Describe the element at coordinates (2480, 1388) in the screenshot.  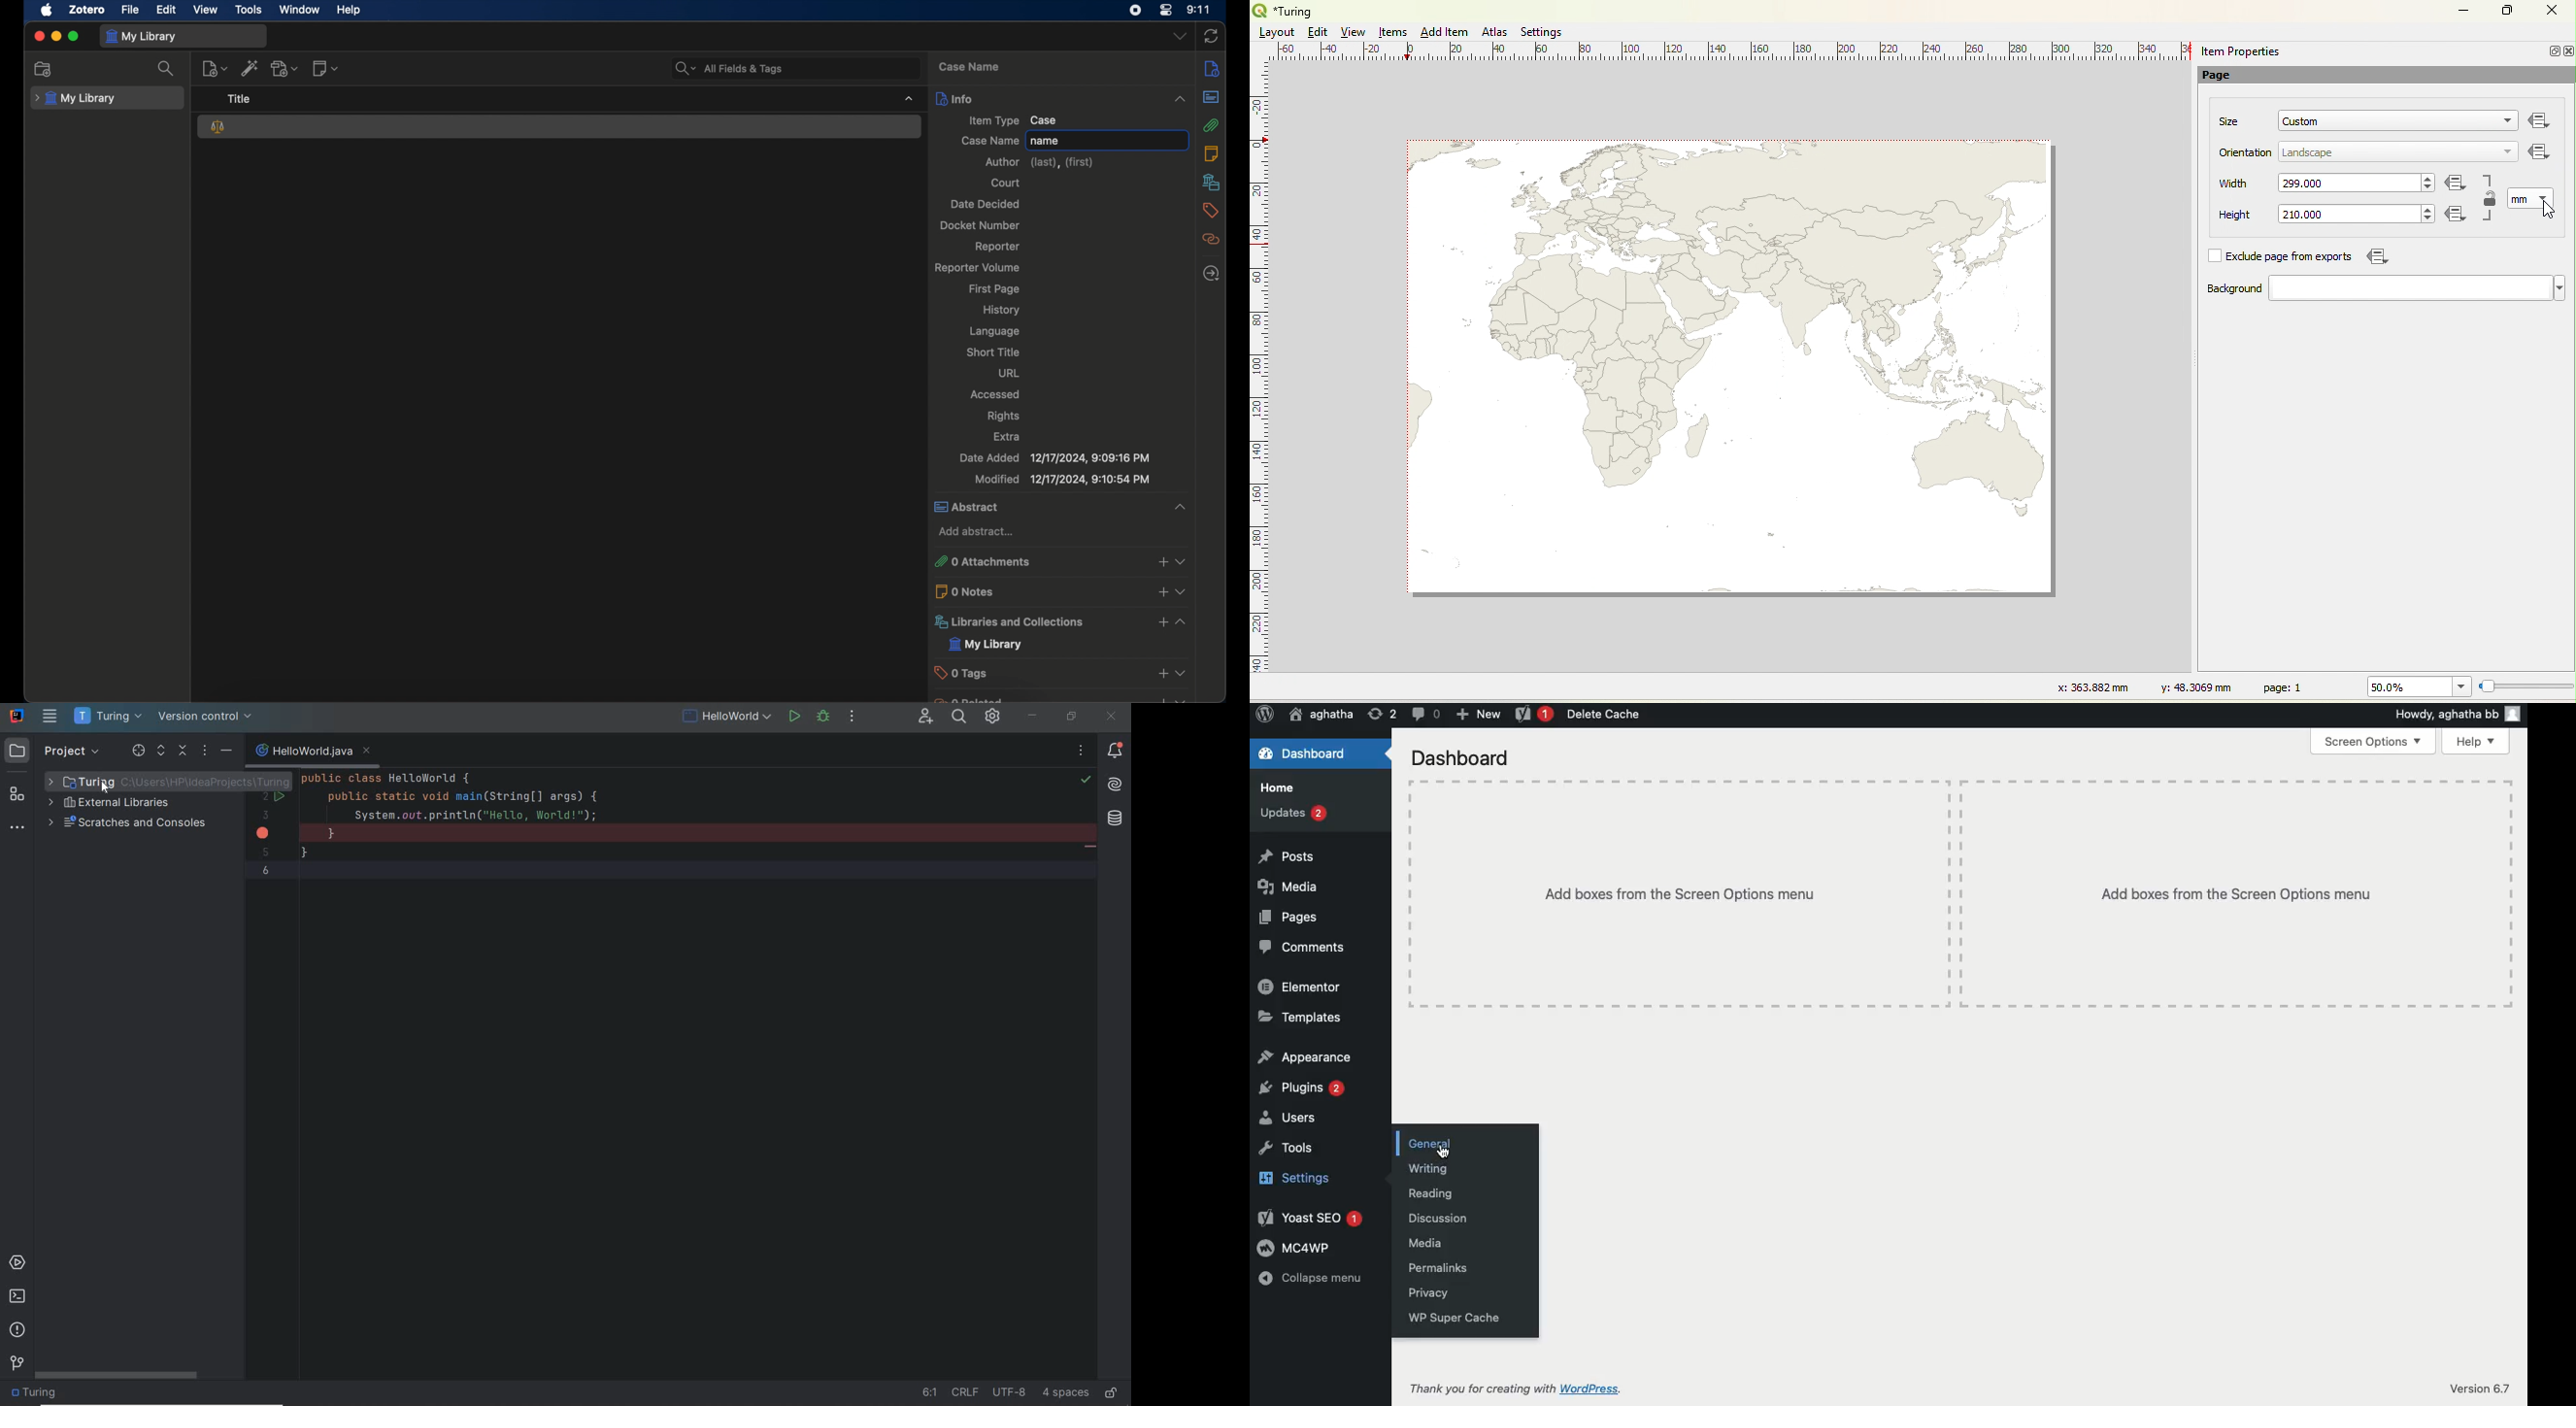
I see `Version 6.7` at that location.